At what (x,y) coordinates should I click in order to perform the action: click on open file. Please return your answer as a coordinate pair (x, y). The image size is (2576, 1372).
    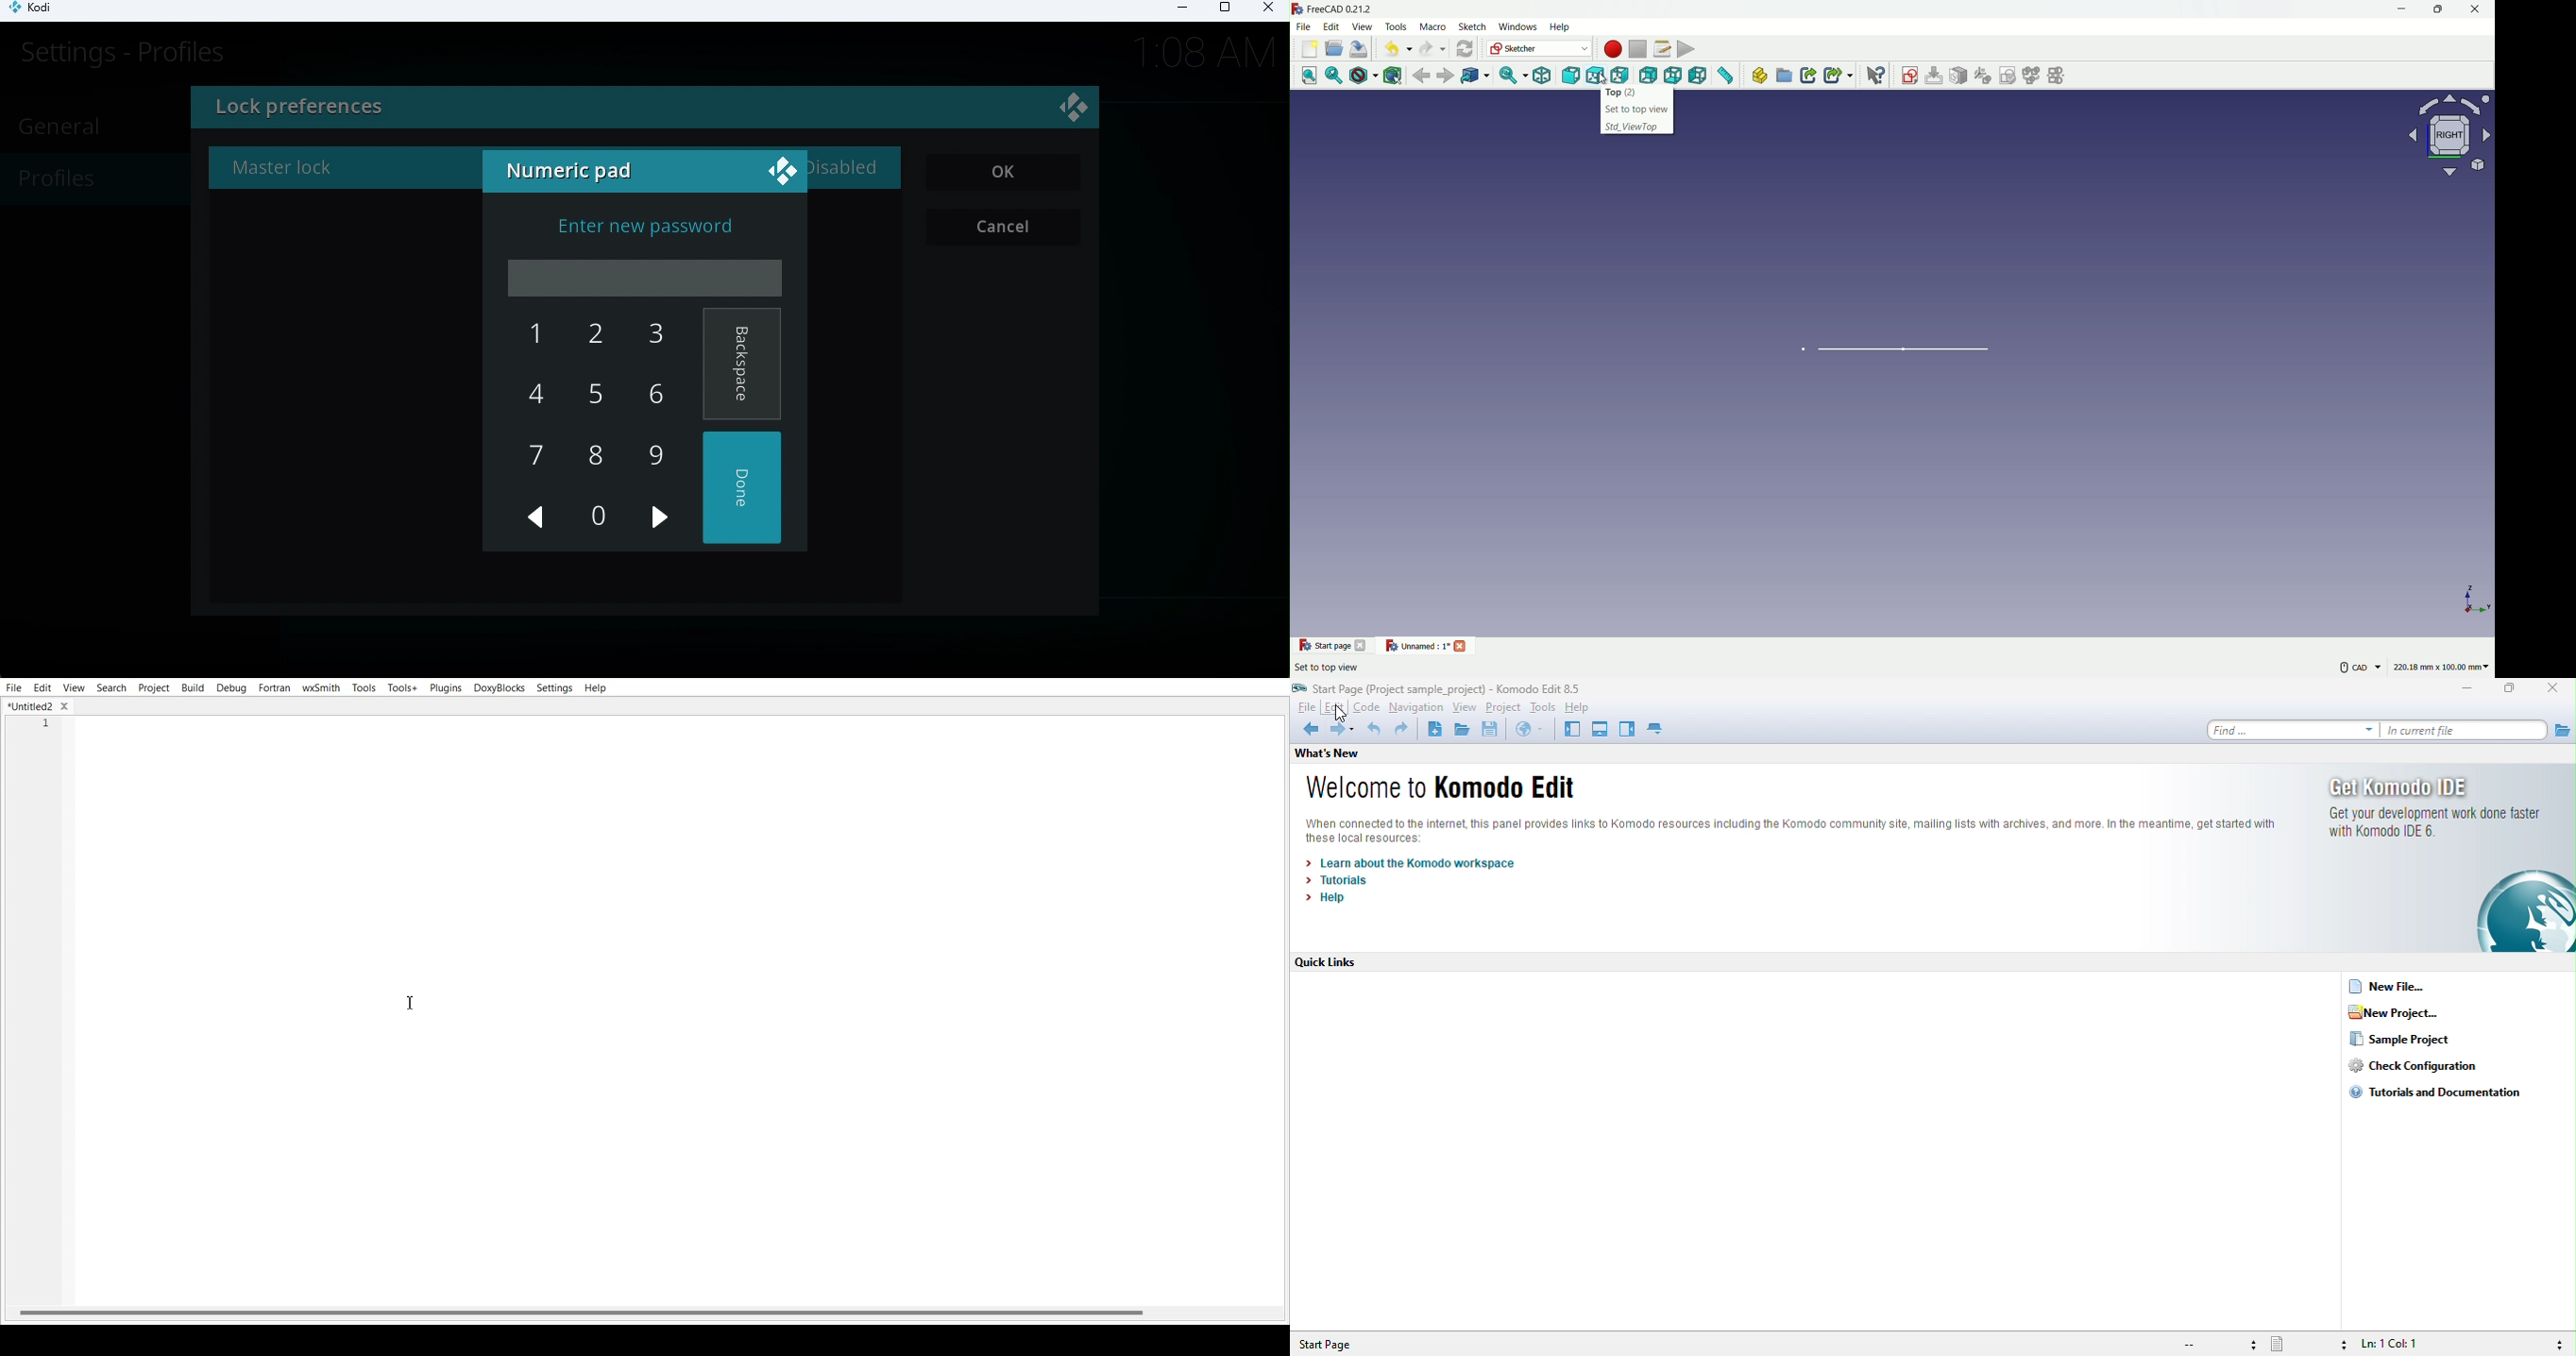
    Looking at the image, I should click on (1308, 49).